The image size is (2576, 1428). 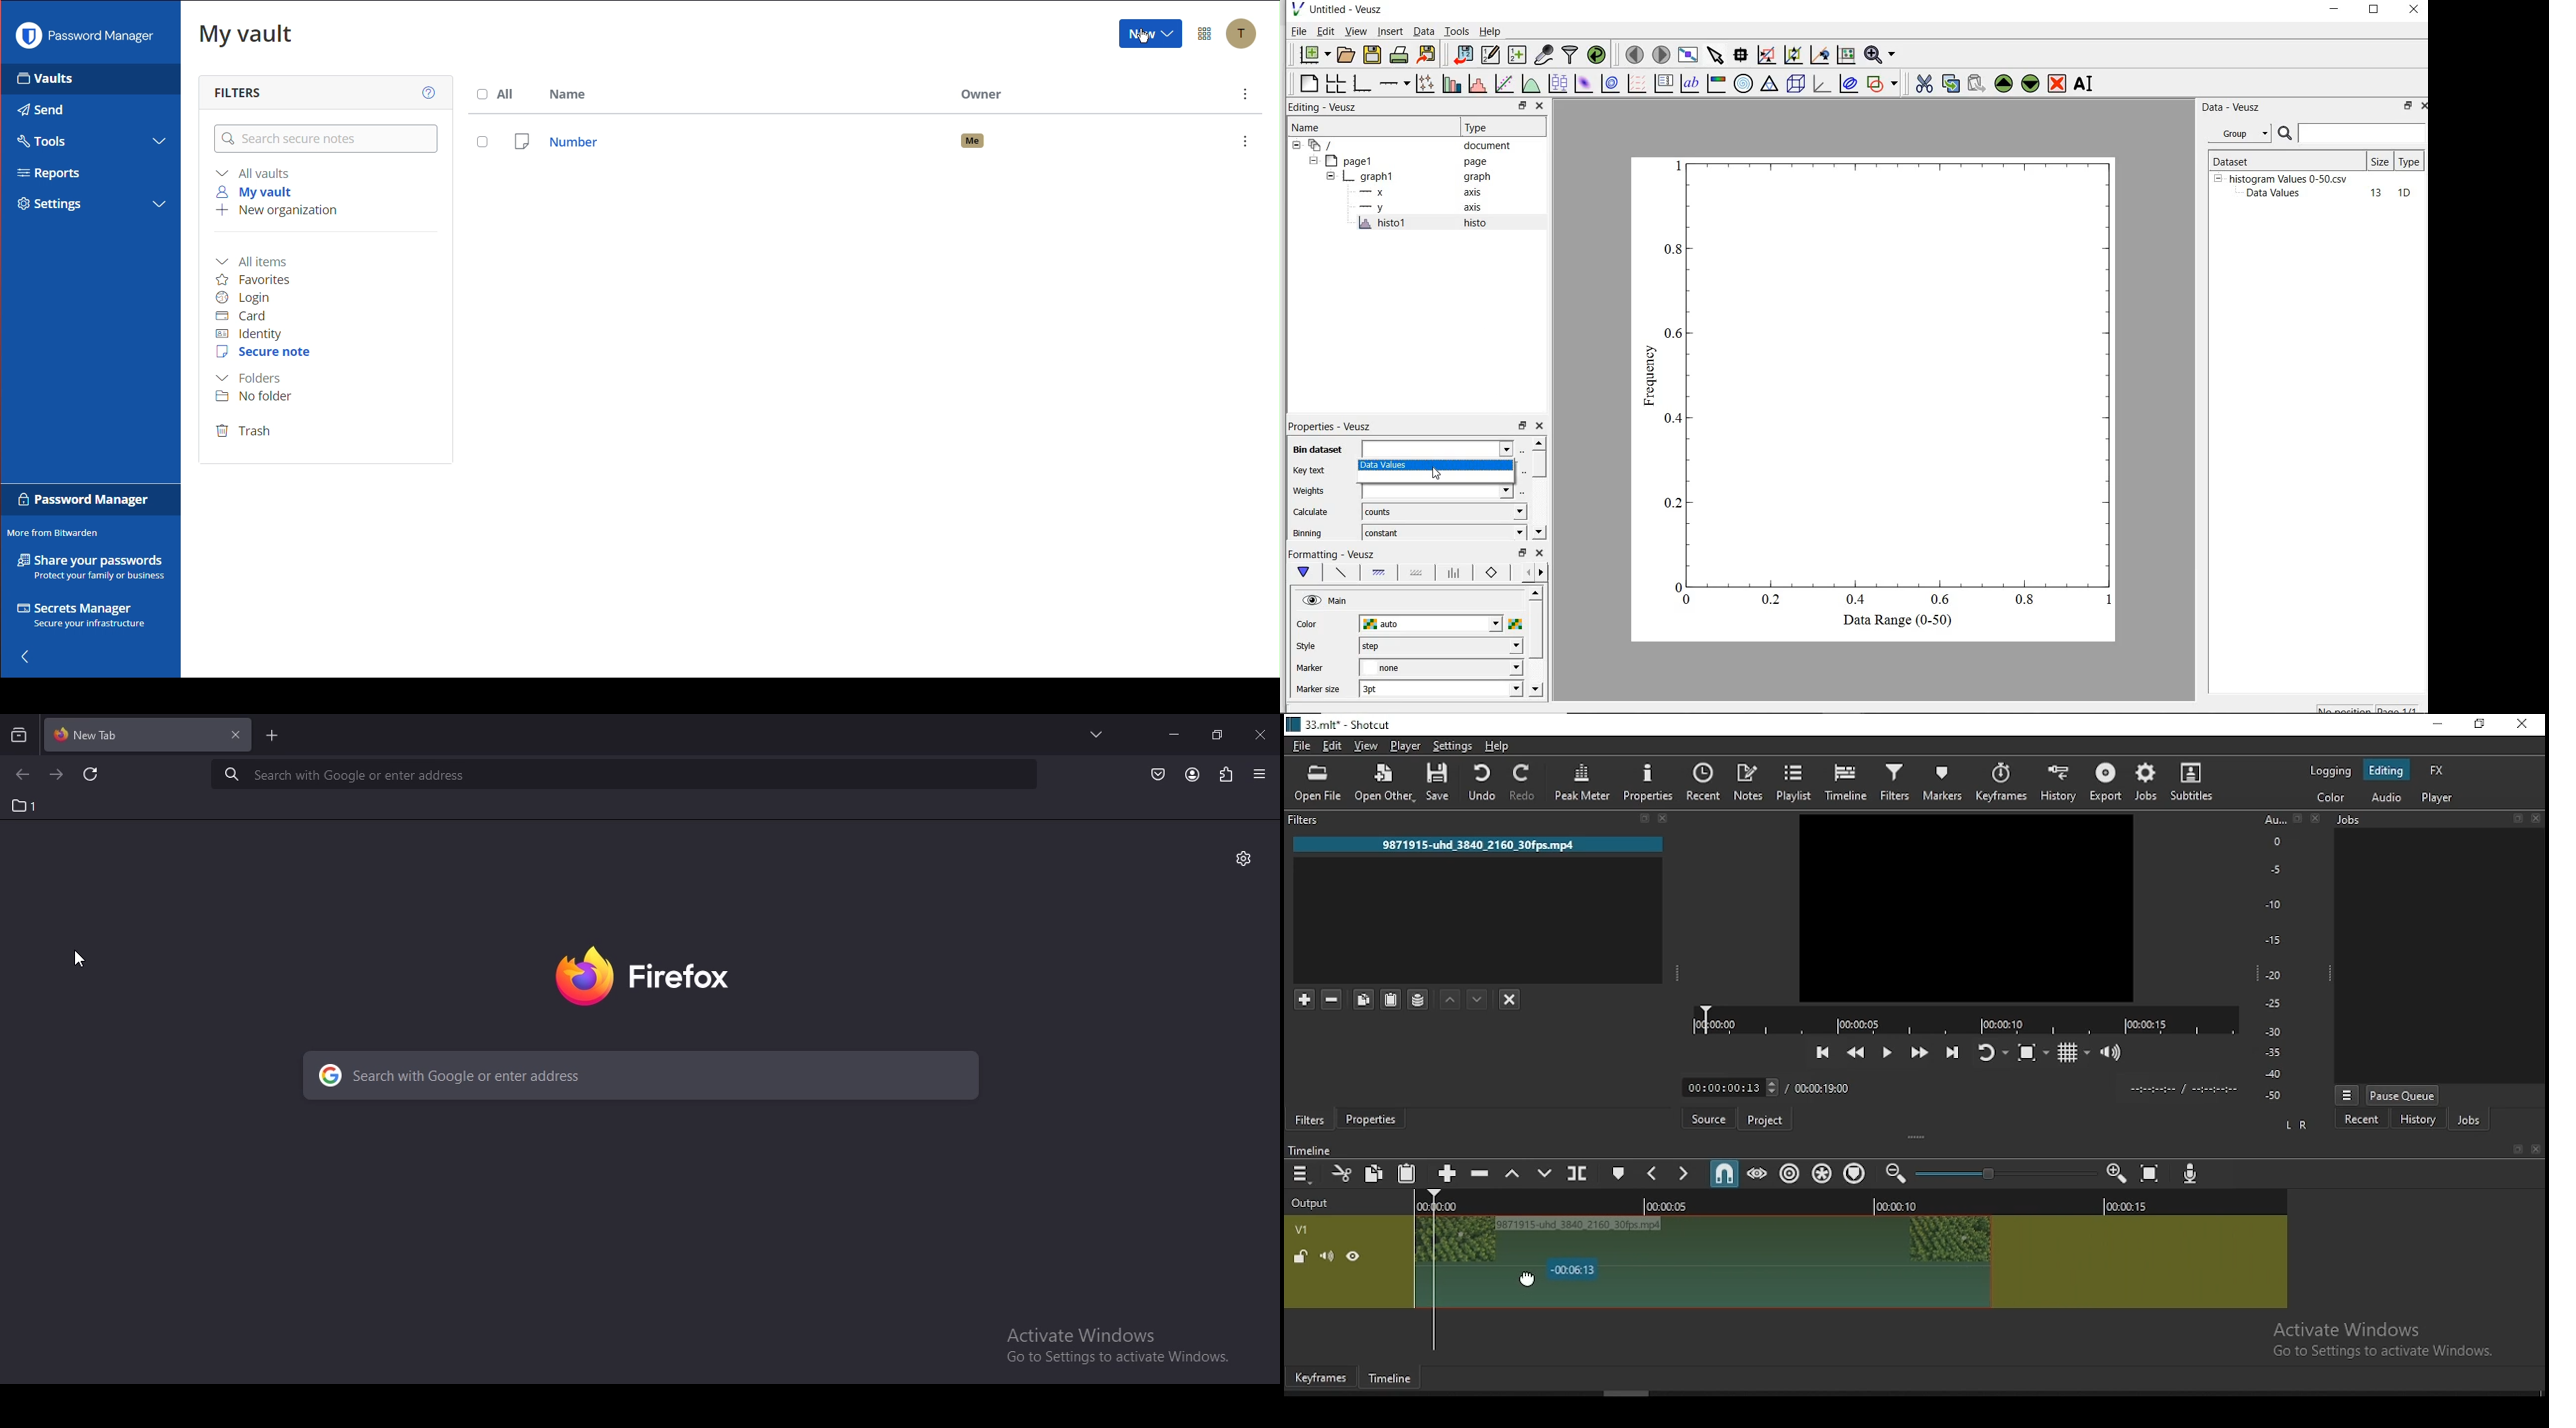 What do you see at coordinates (1449, 1000) in the screenshot?
I see `move filter up` at bounding box center [1449, 1000].